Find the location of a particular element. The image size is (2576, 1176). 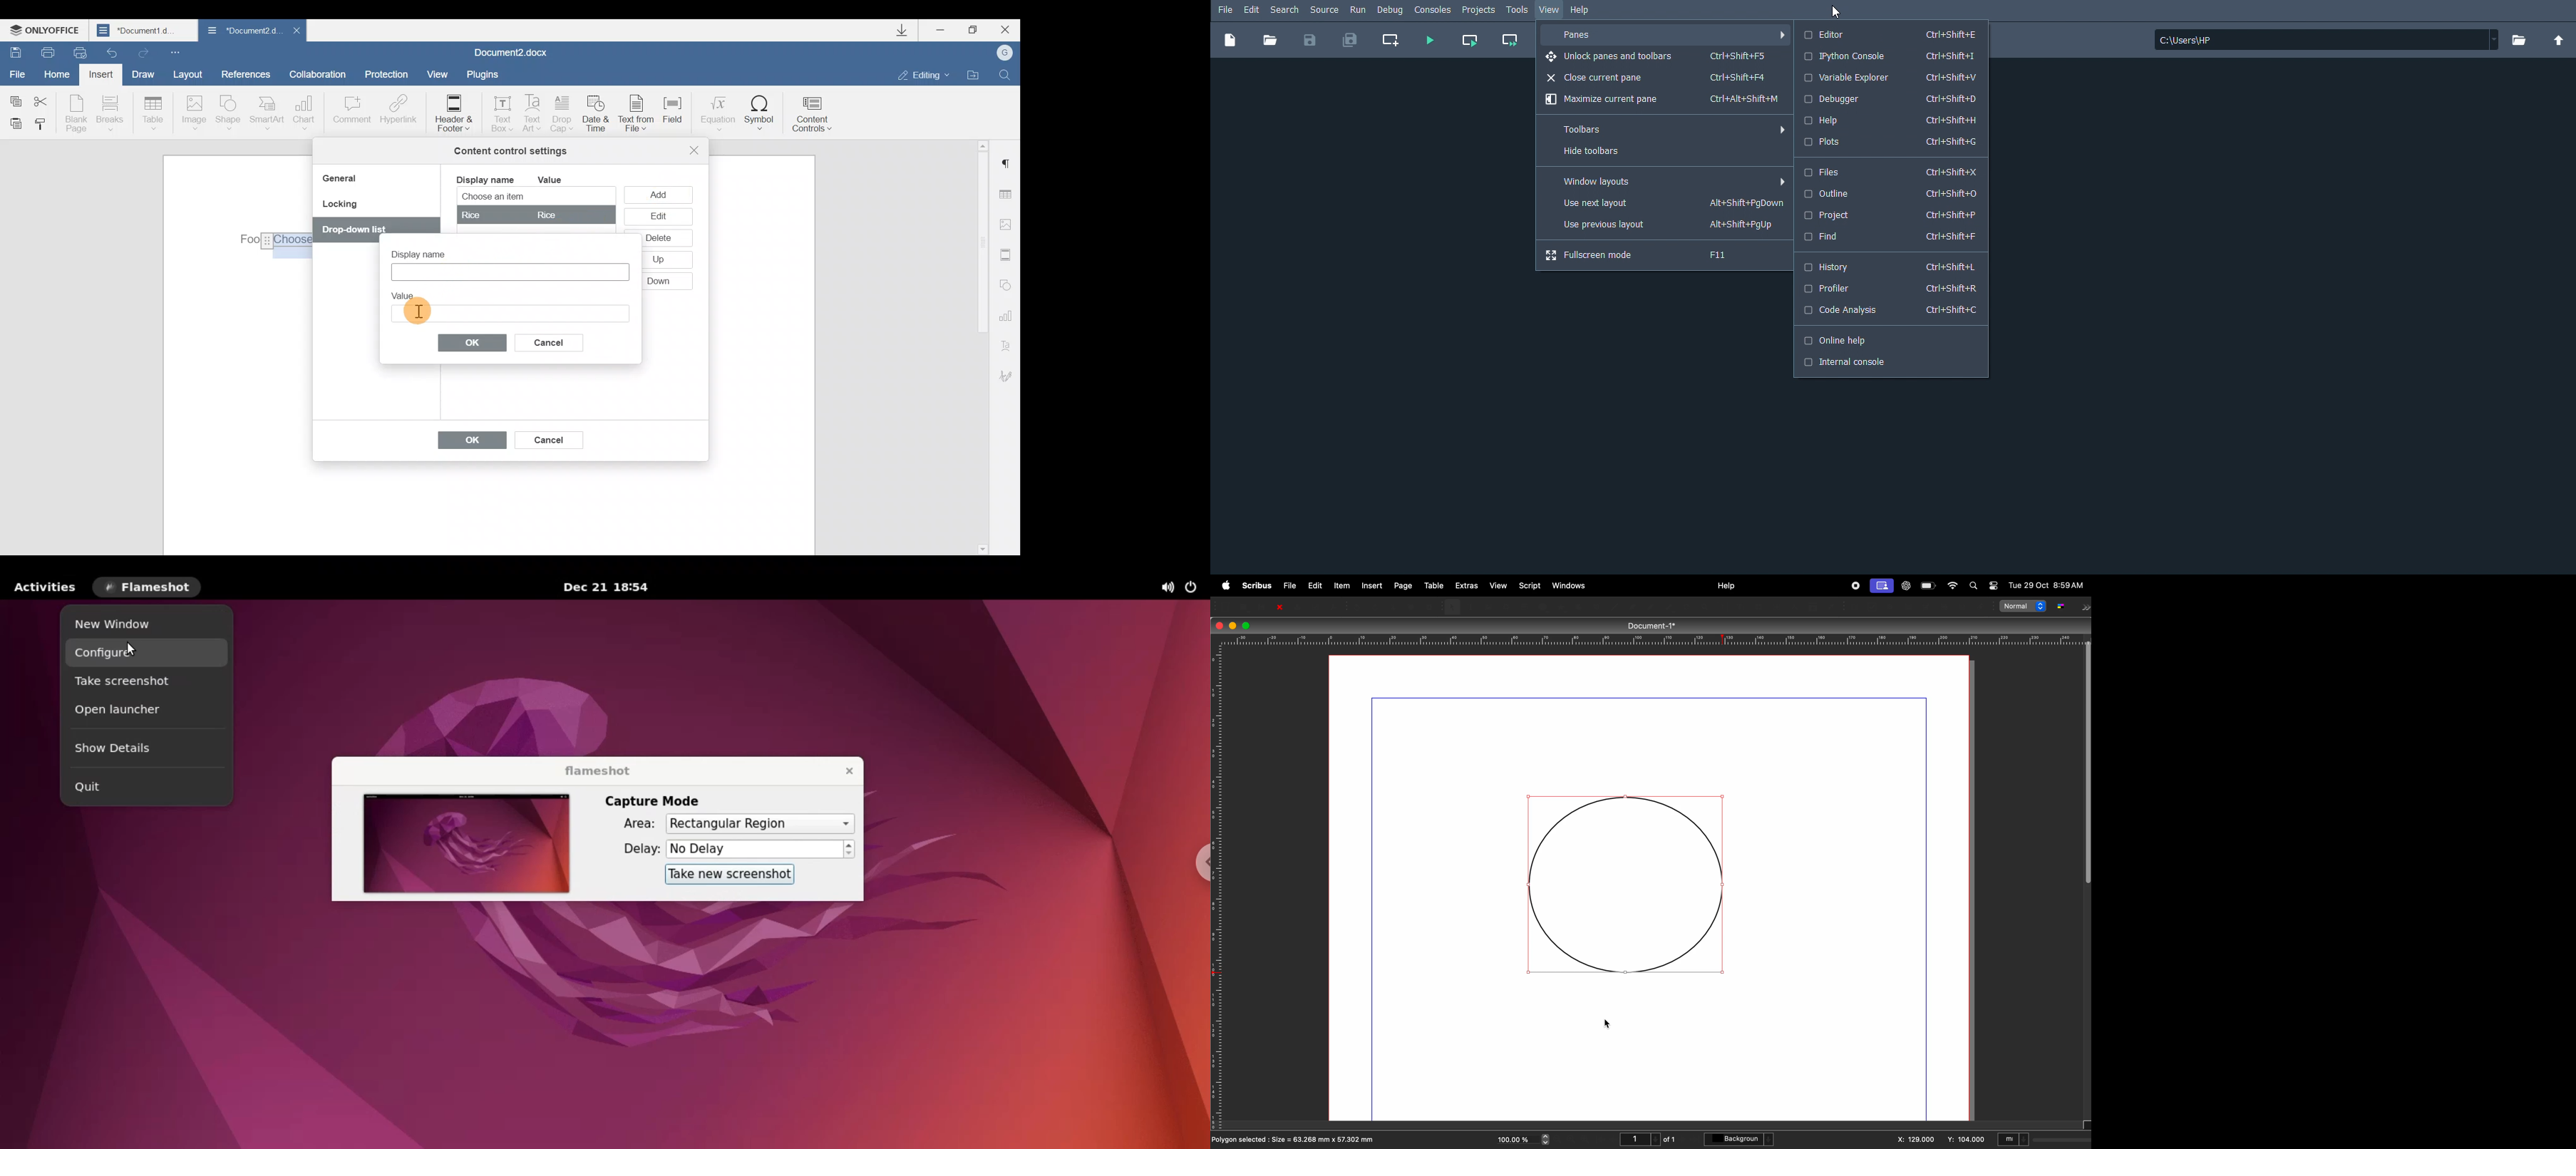

freehand line is located at coordinates (1671, 607).